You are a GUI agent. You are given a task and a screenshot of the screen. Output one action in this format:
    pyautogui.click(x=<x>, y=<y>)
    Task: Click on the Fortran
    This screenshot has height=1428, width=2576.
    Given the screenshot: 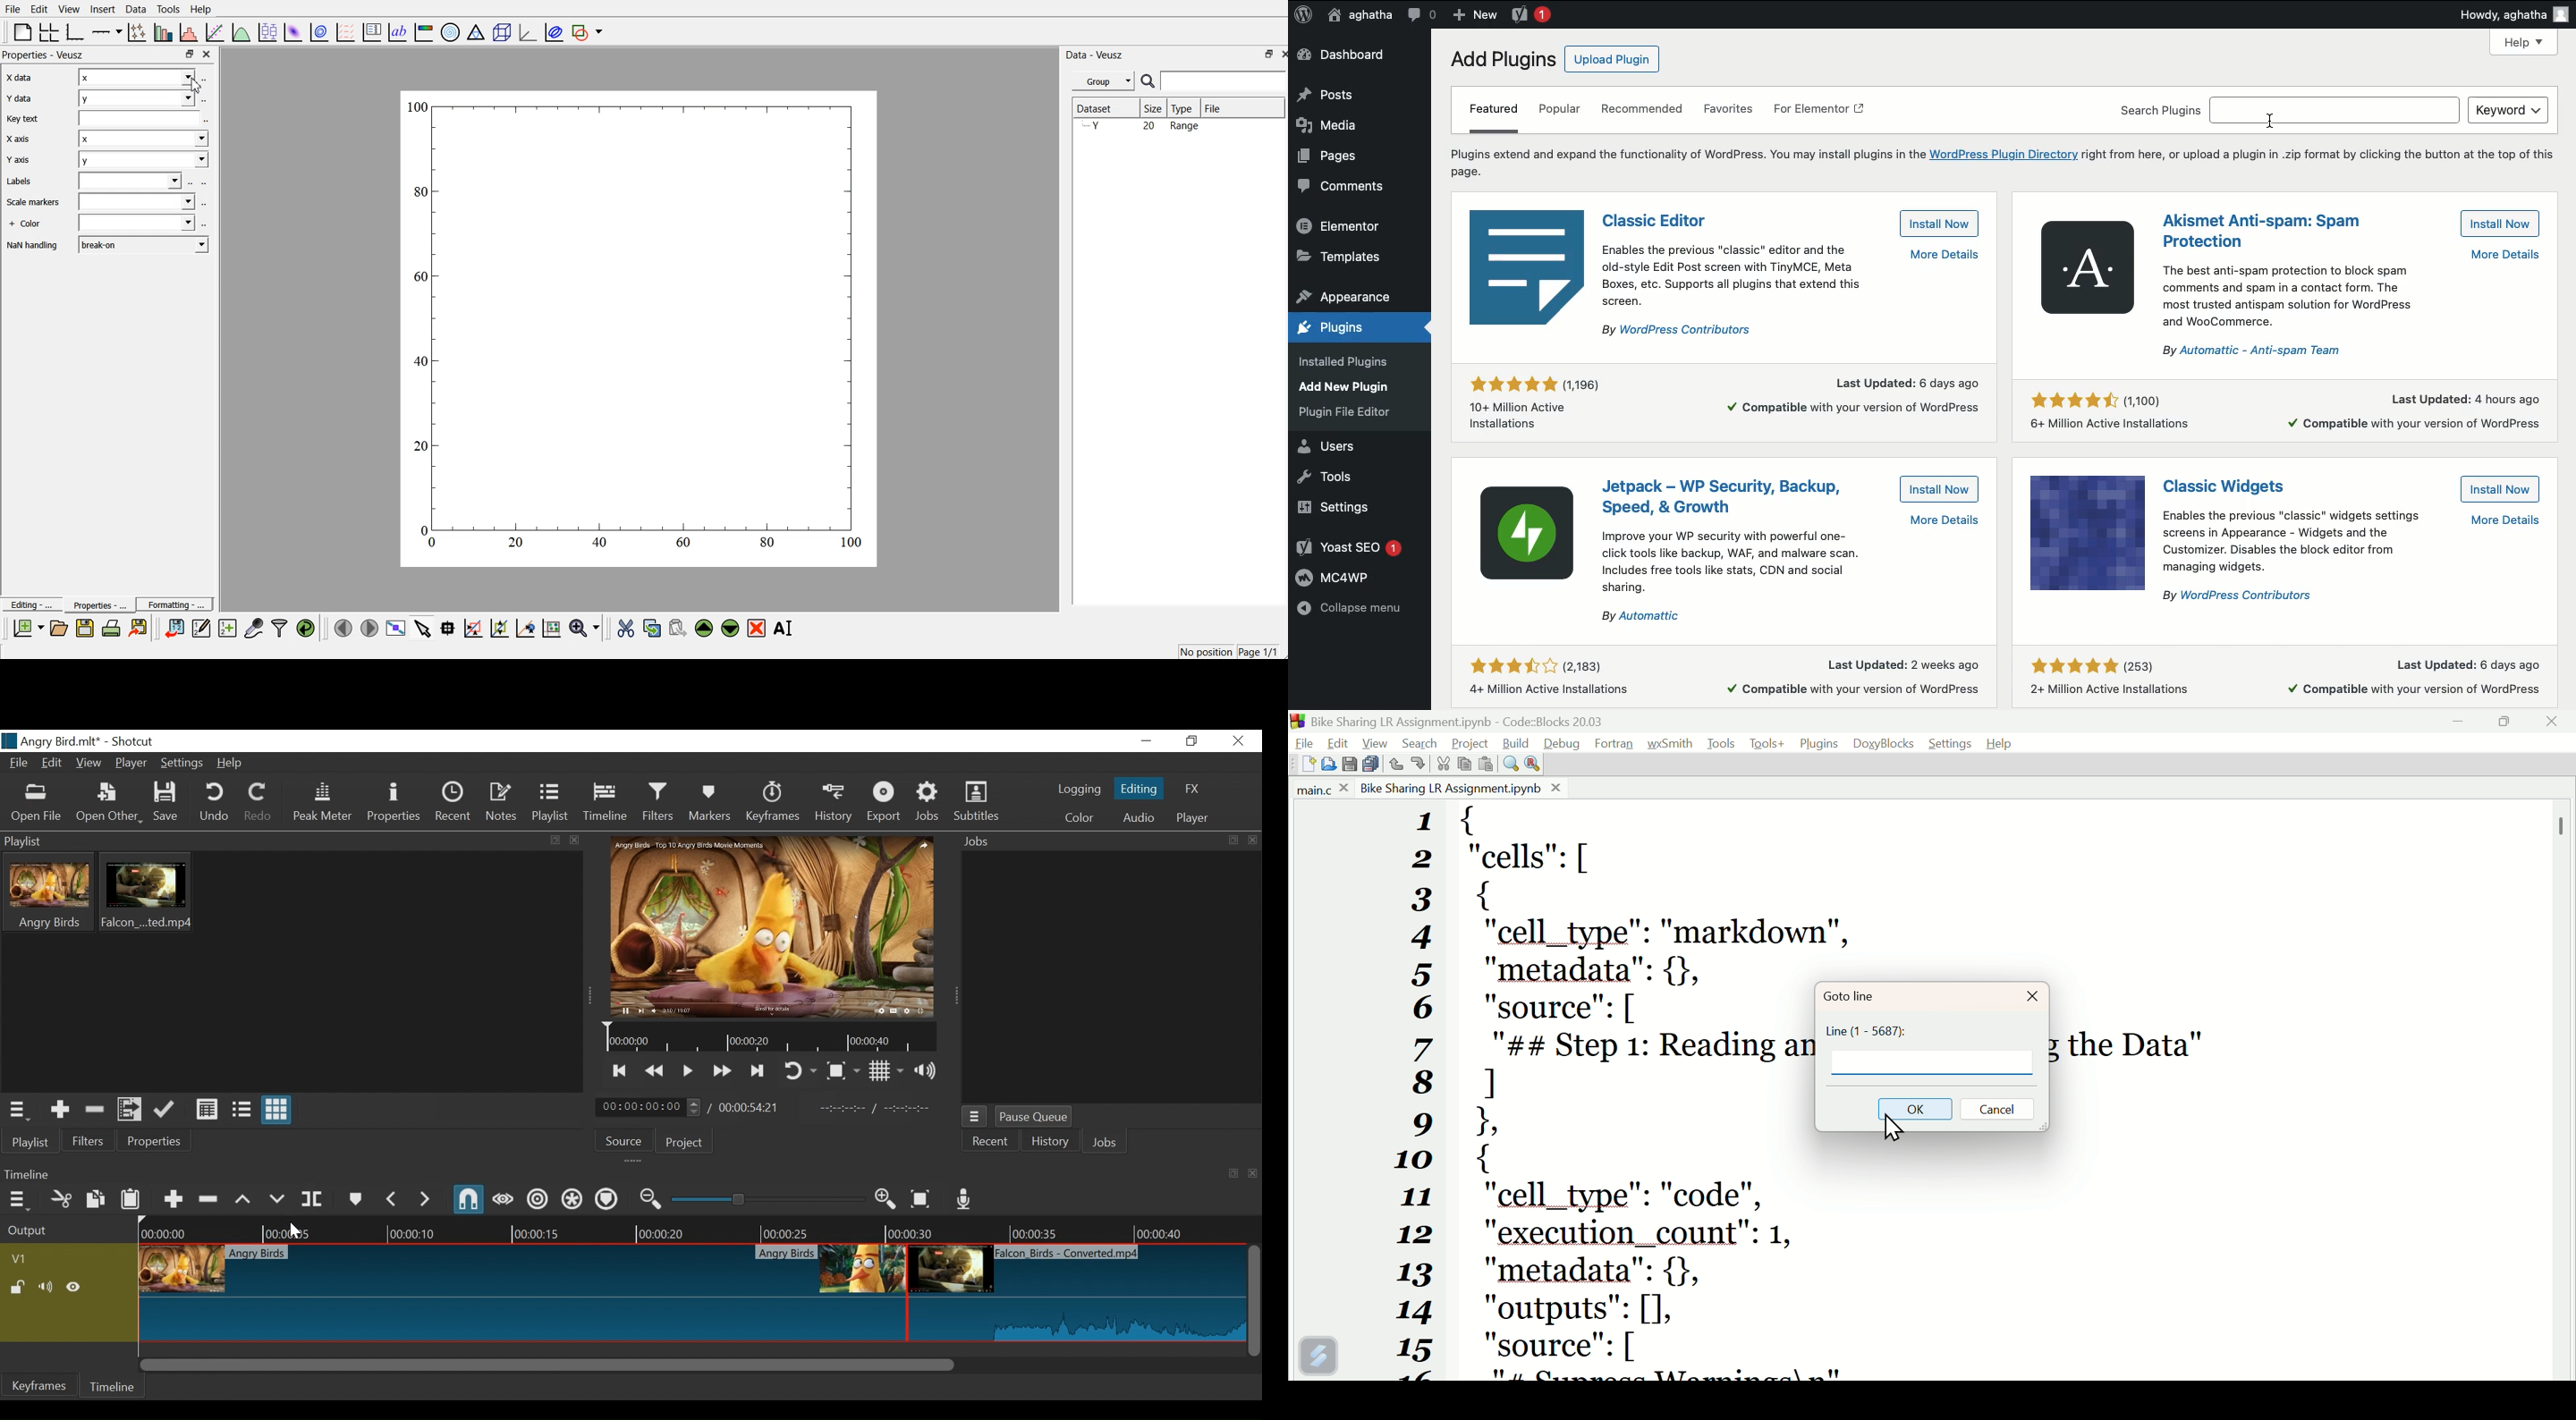 What is the action you would take?
    pyautogui.click(x=1617, y=744)
    